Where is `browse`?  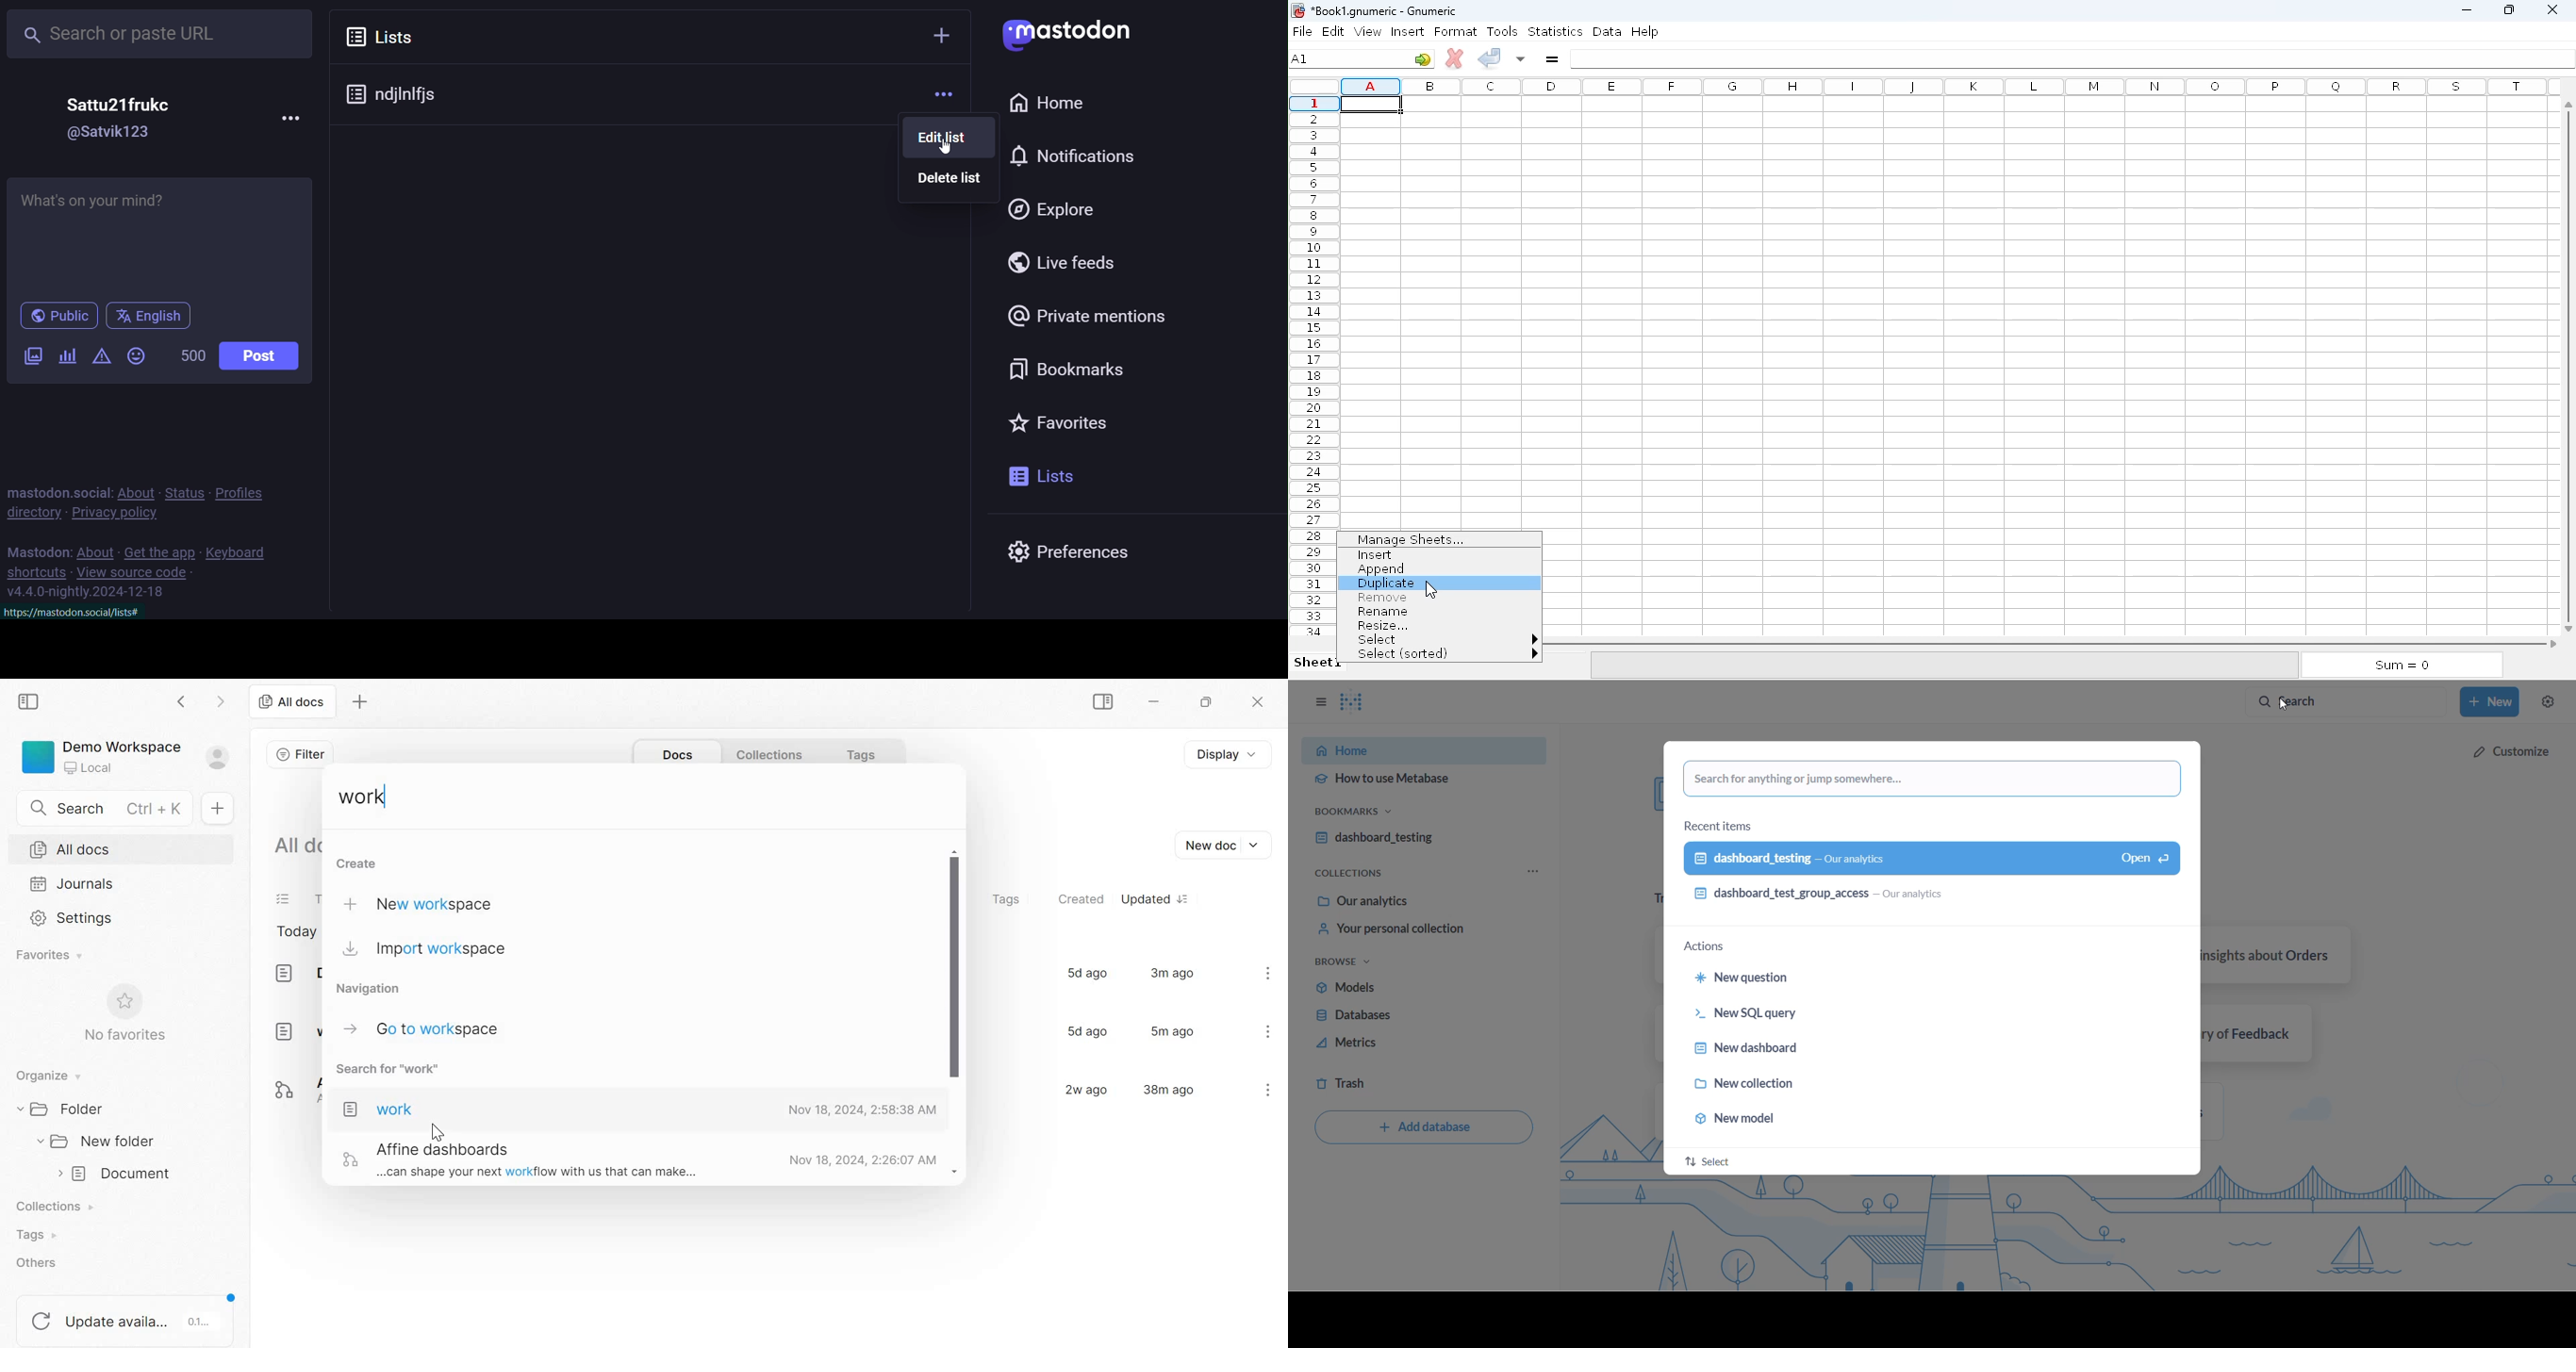 browse is located at coordinates (1354, 964).